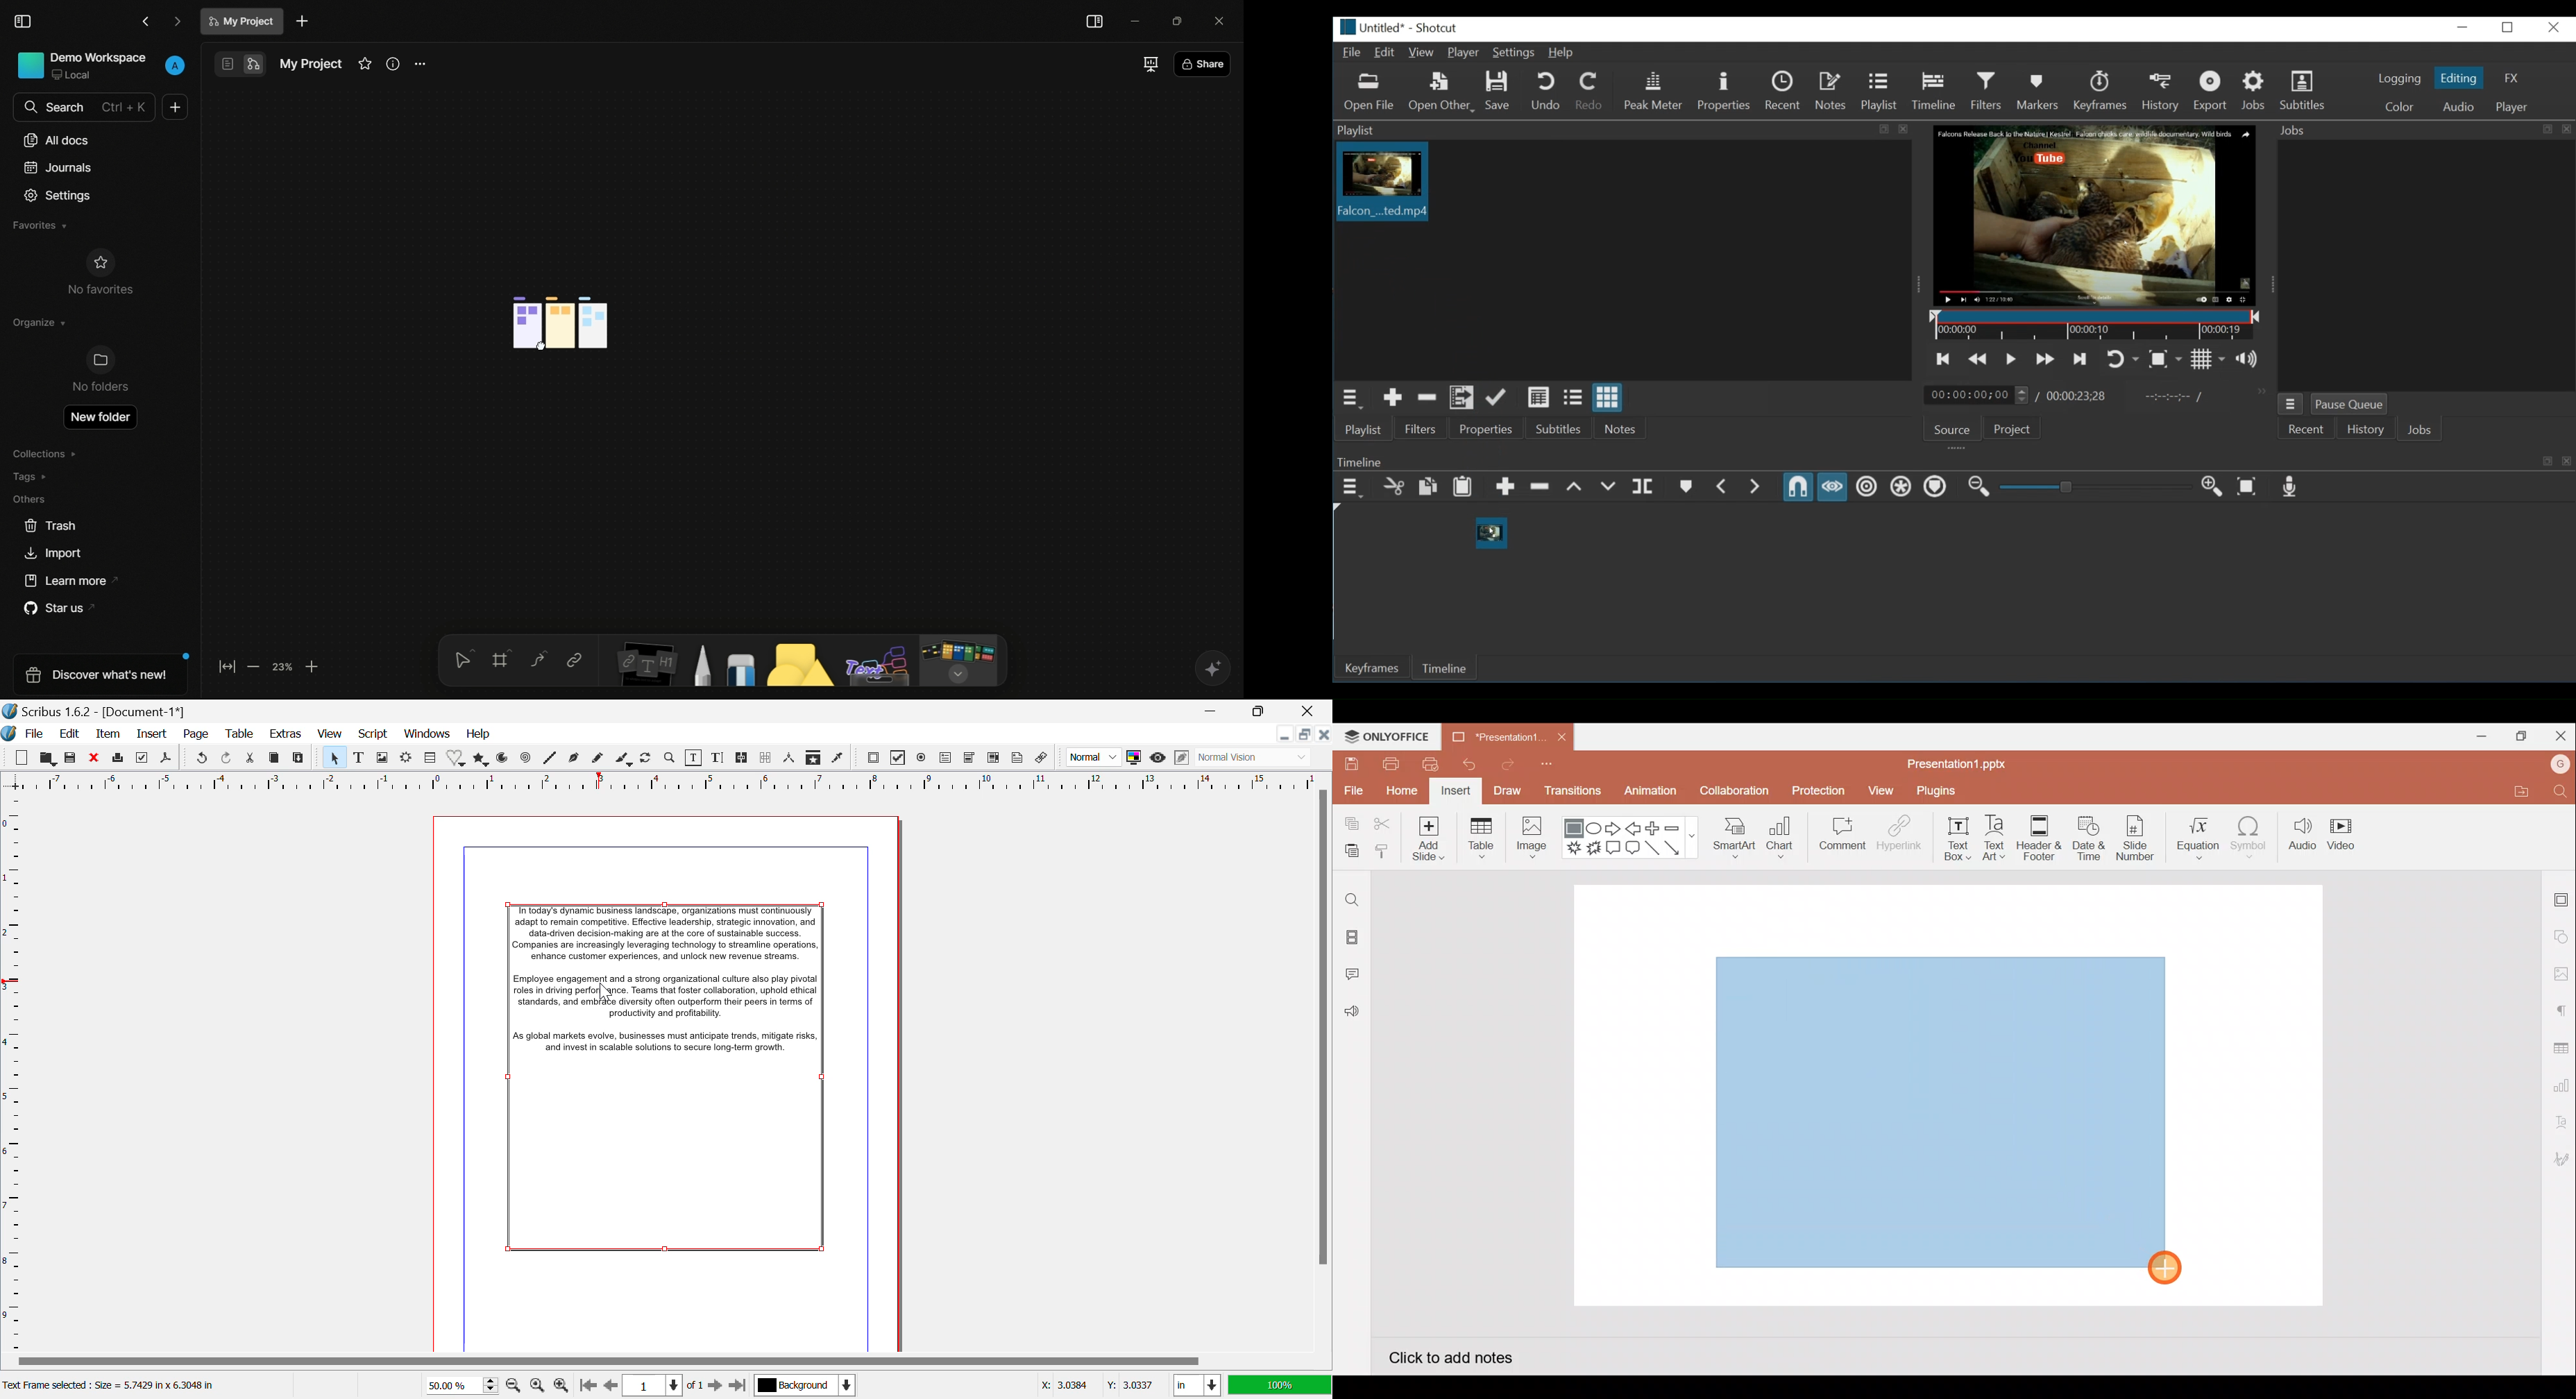 Image resolution: width=2576 pixels, height=1400 pixels. Describe the element at coordinates (1349, 825) in the screenshot. I see `Copy` at that location.